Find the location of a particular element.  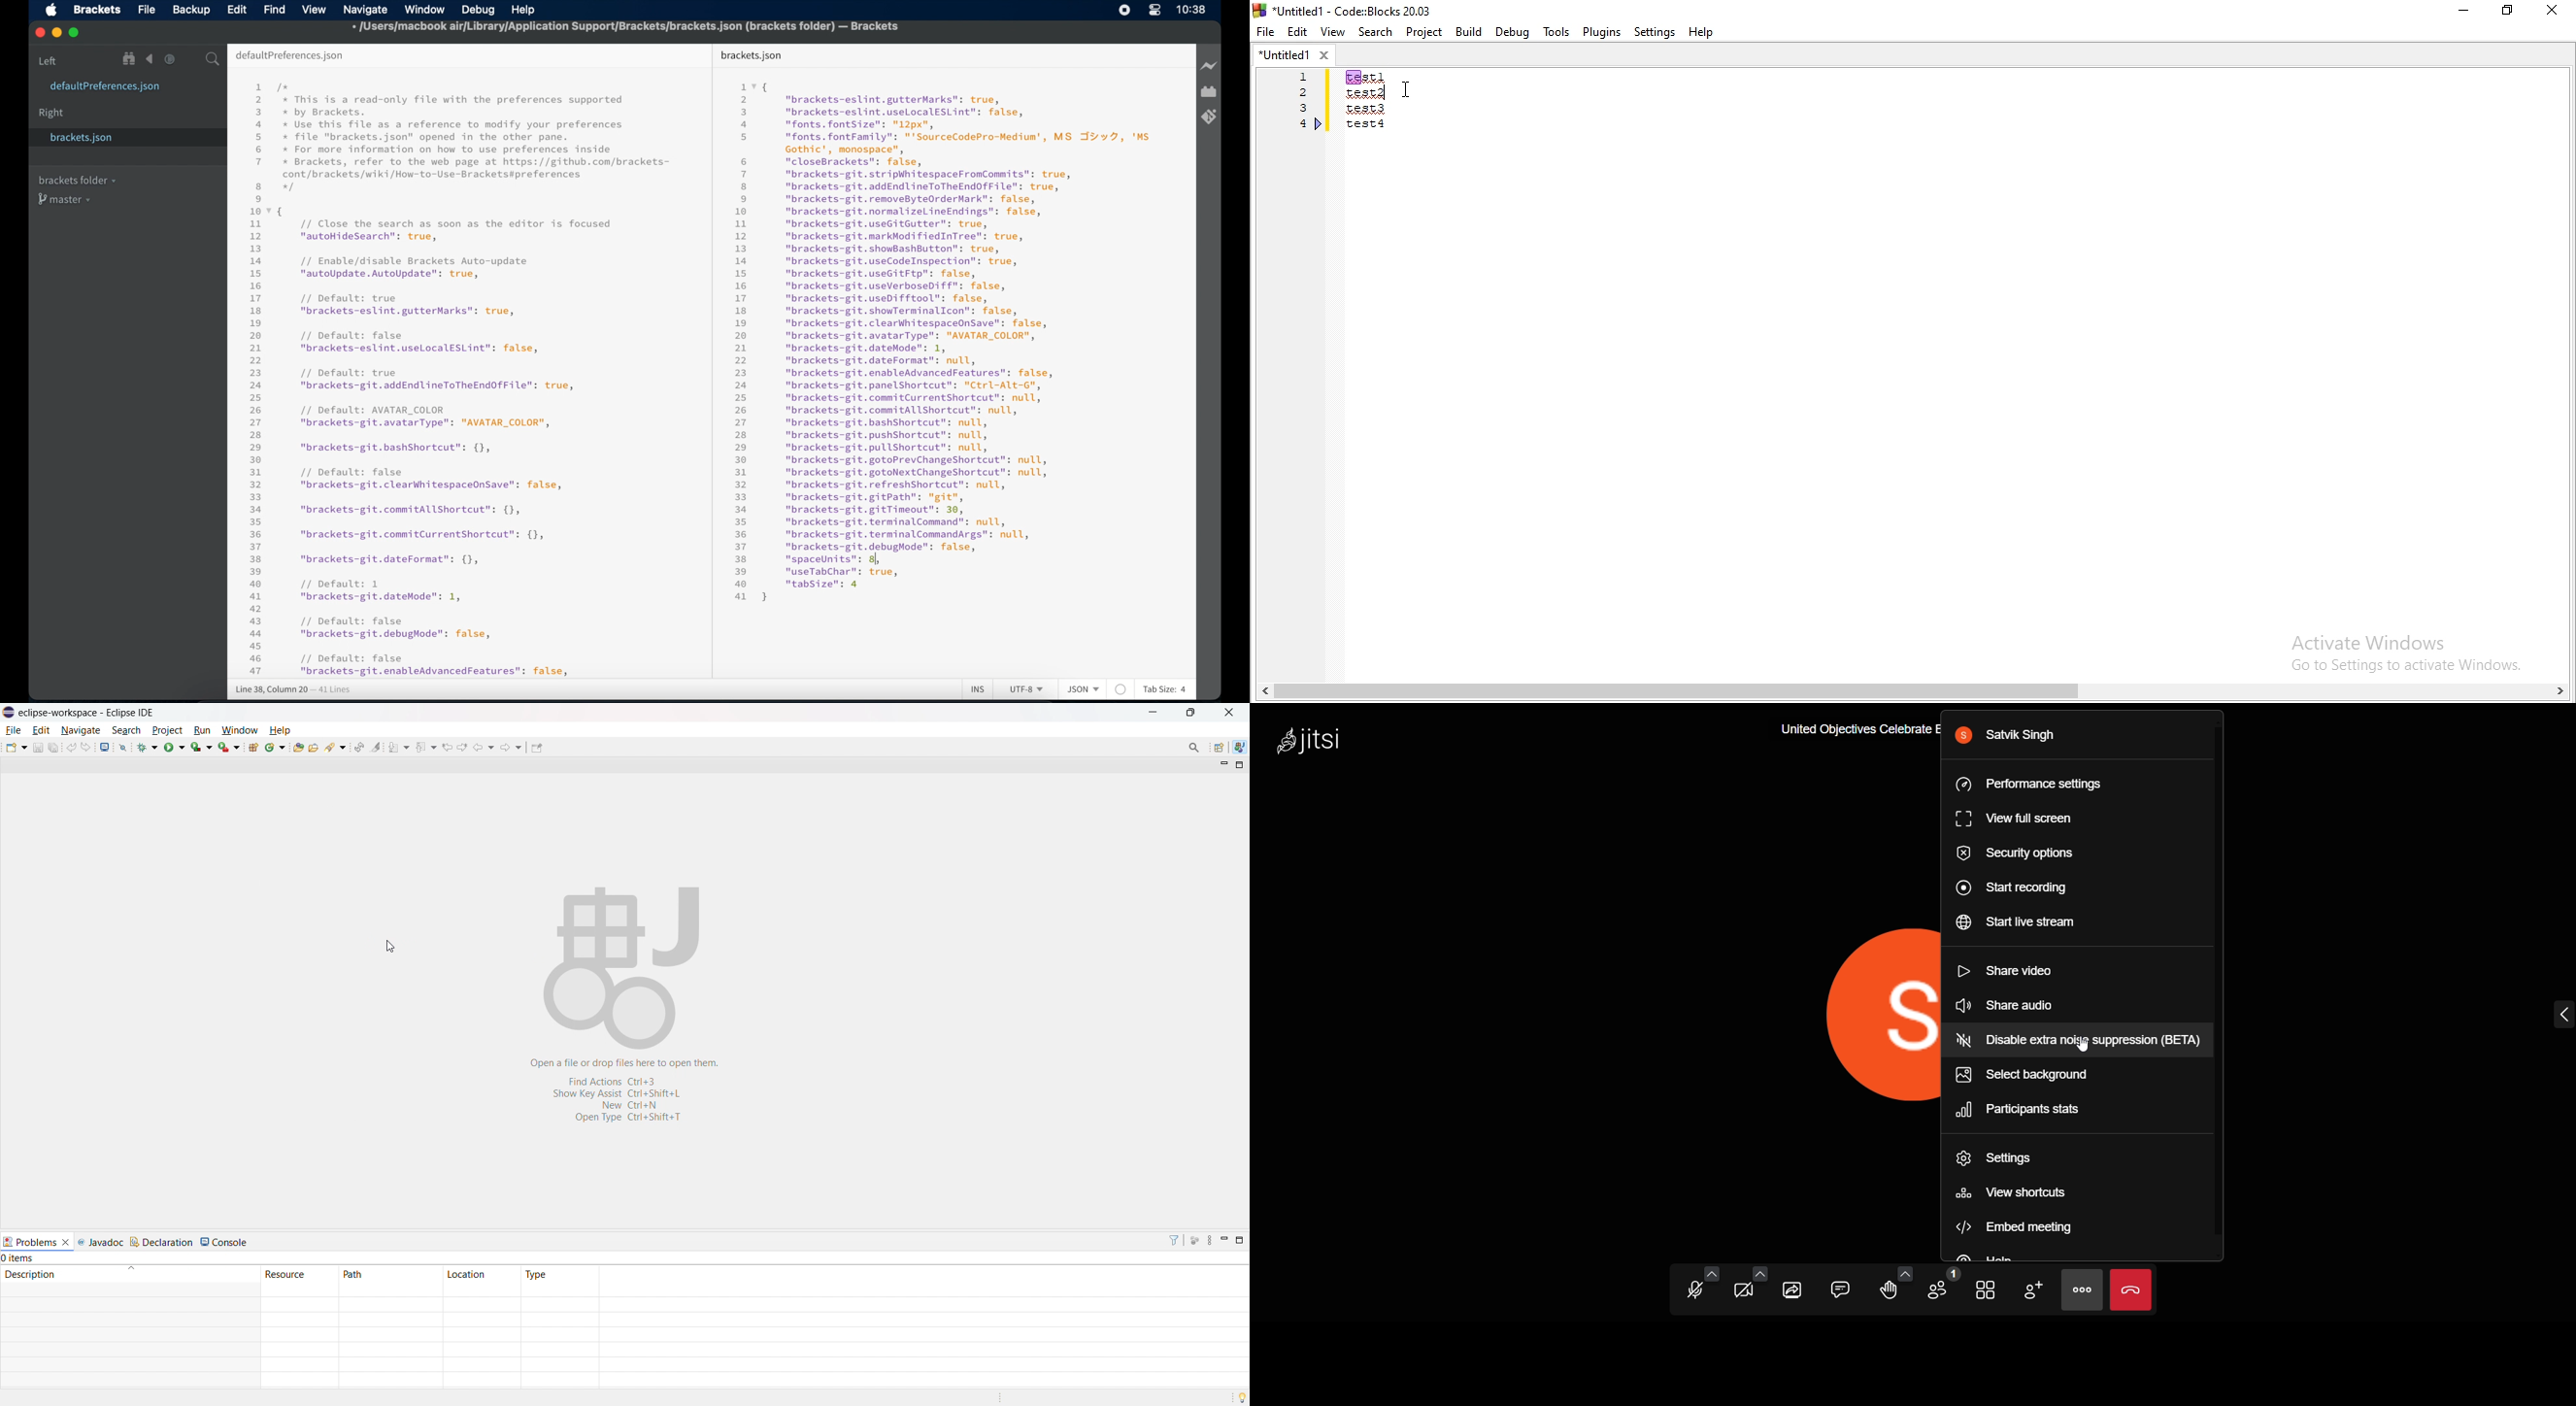

embed meeting is located at coordinates (2020, 1226).